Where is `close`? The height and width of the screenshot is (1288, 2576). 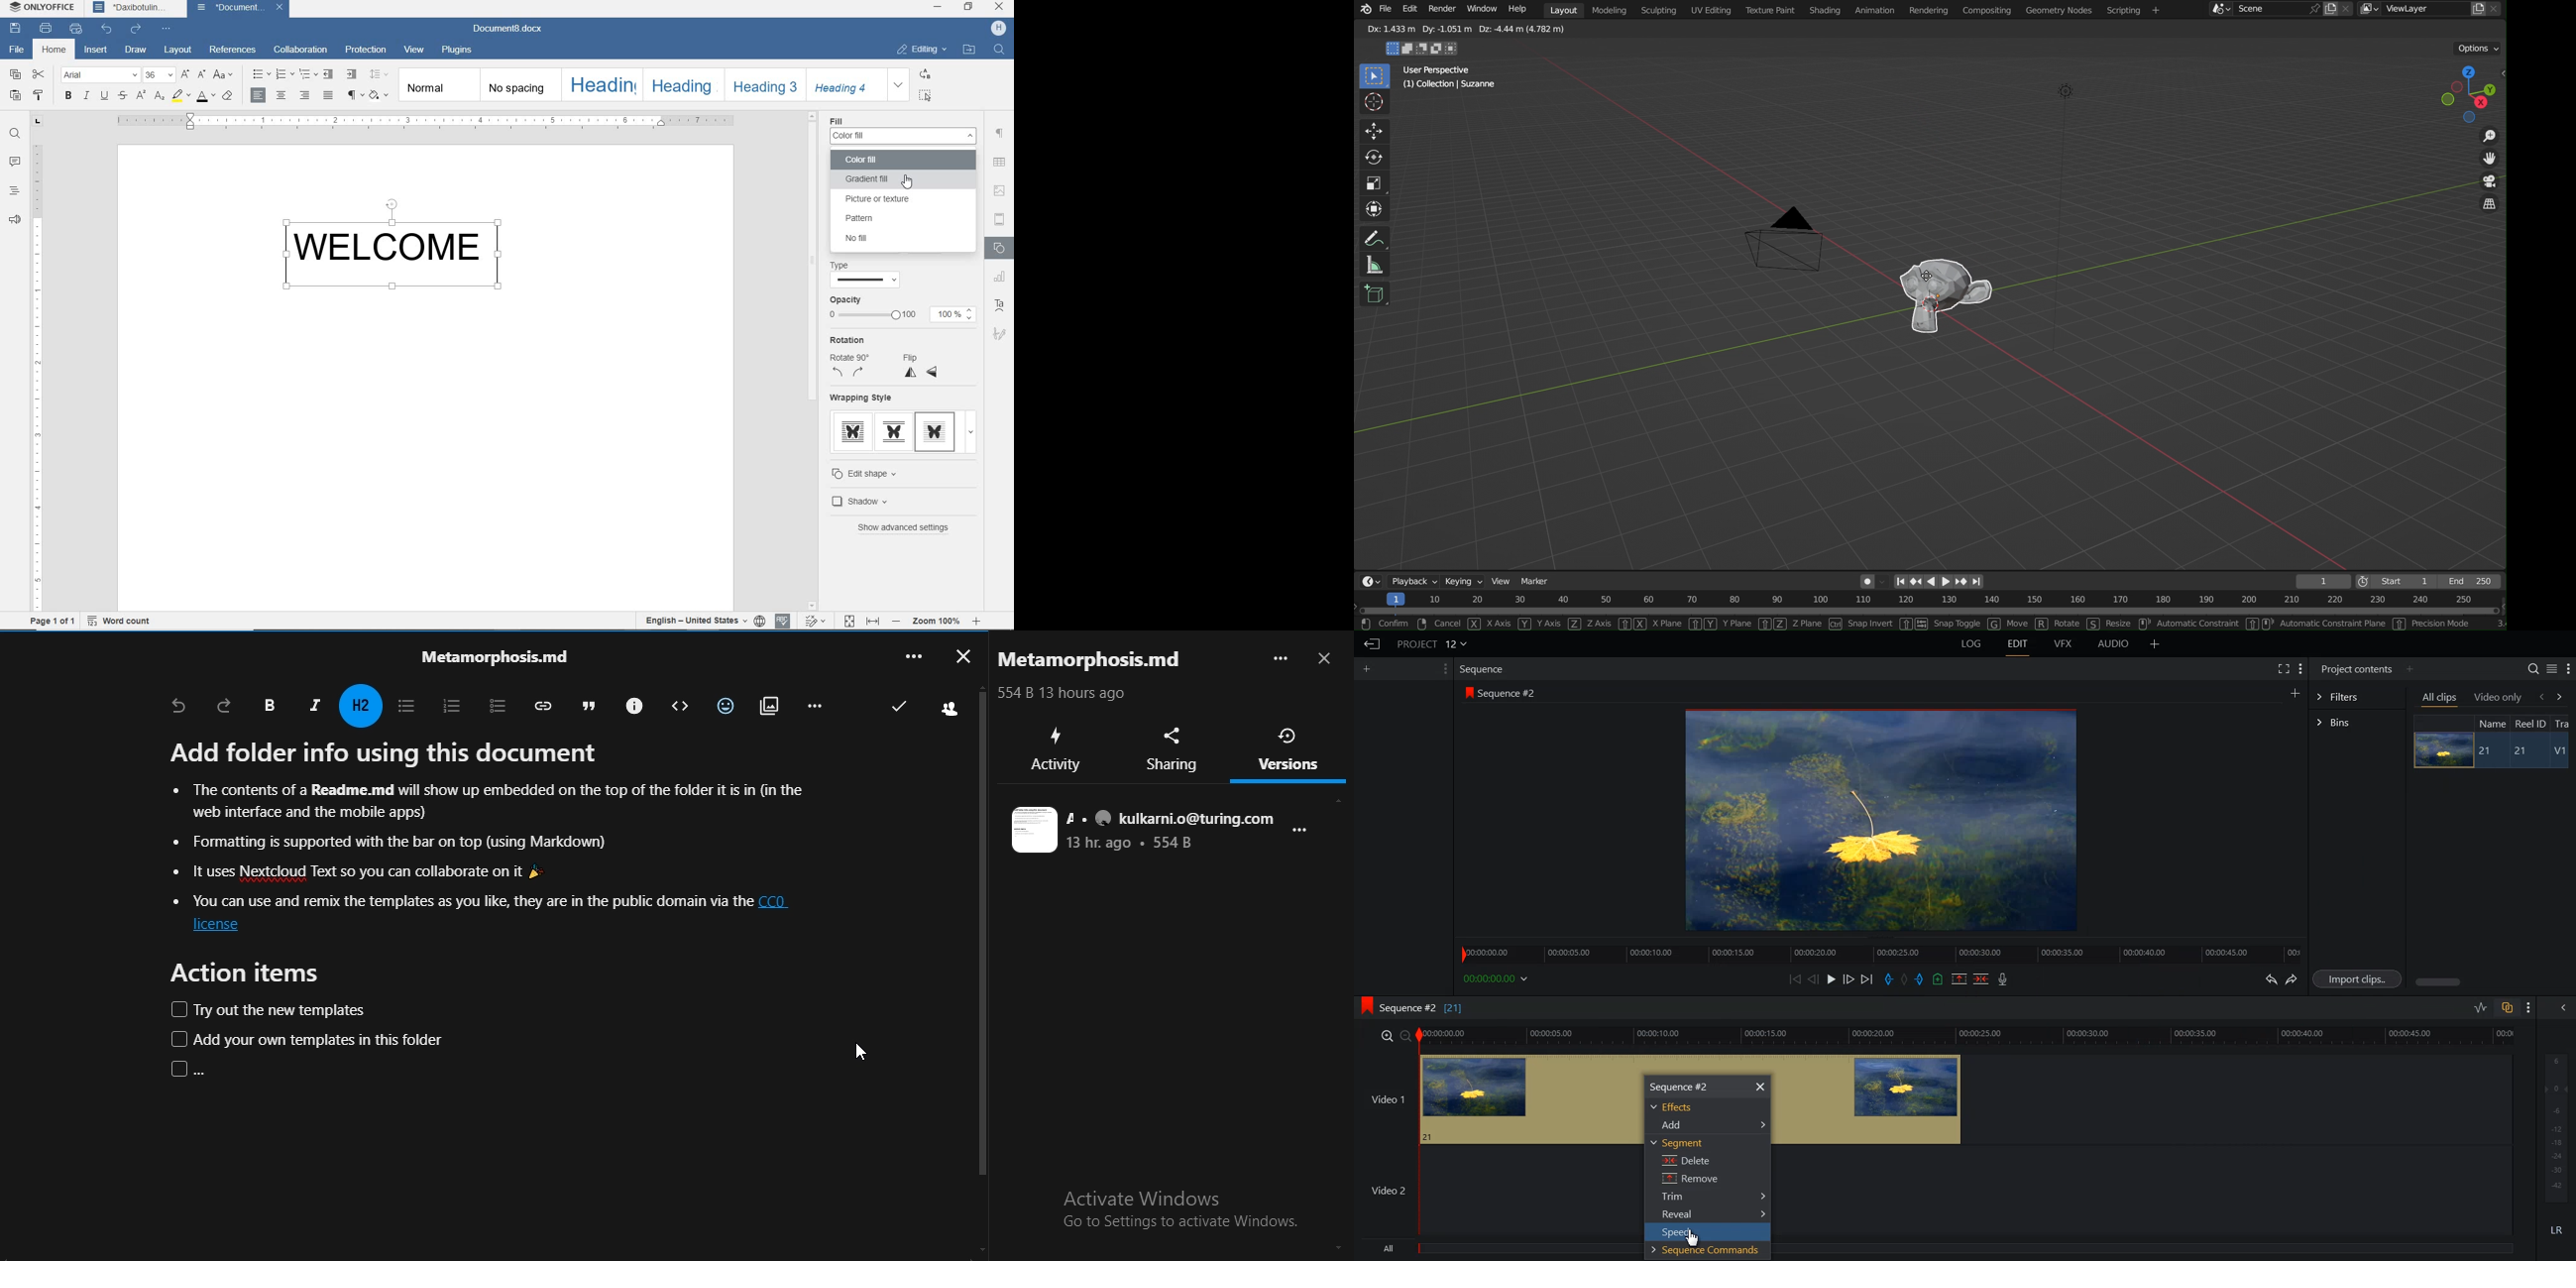
close is located at coordinates (282, 7).